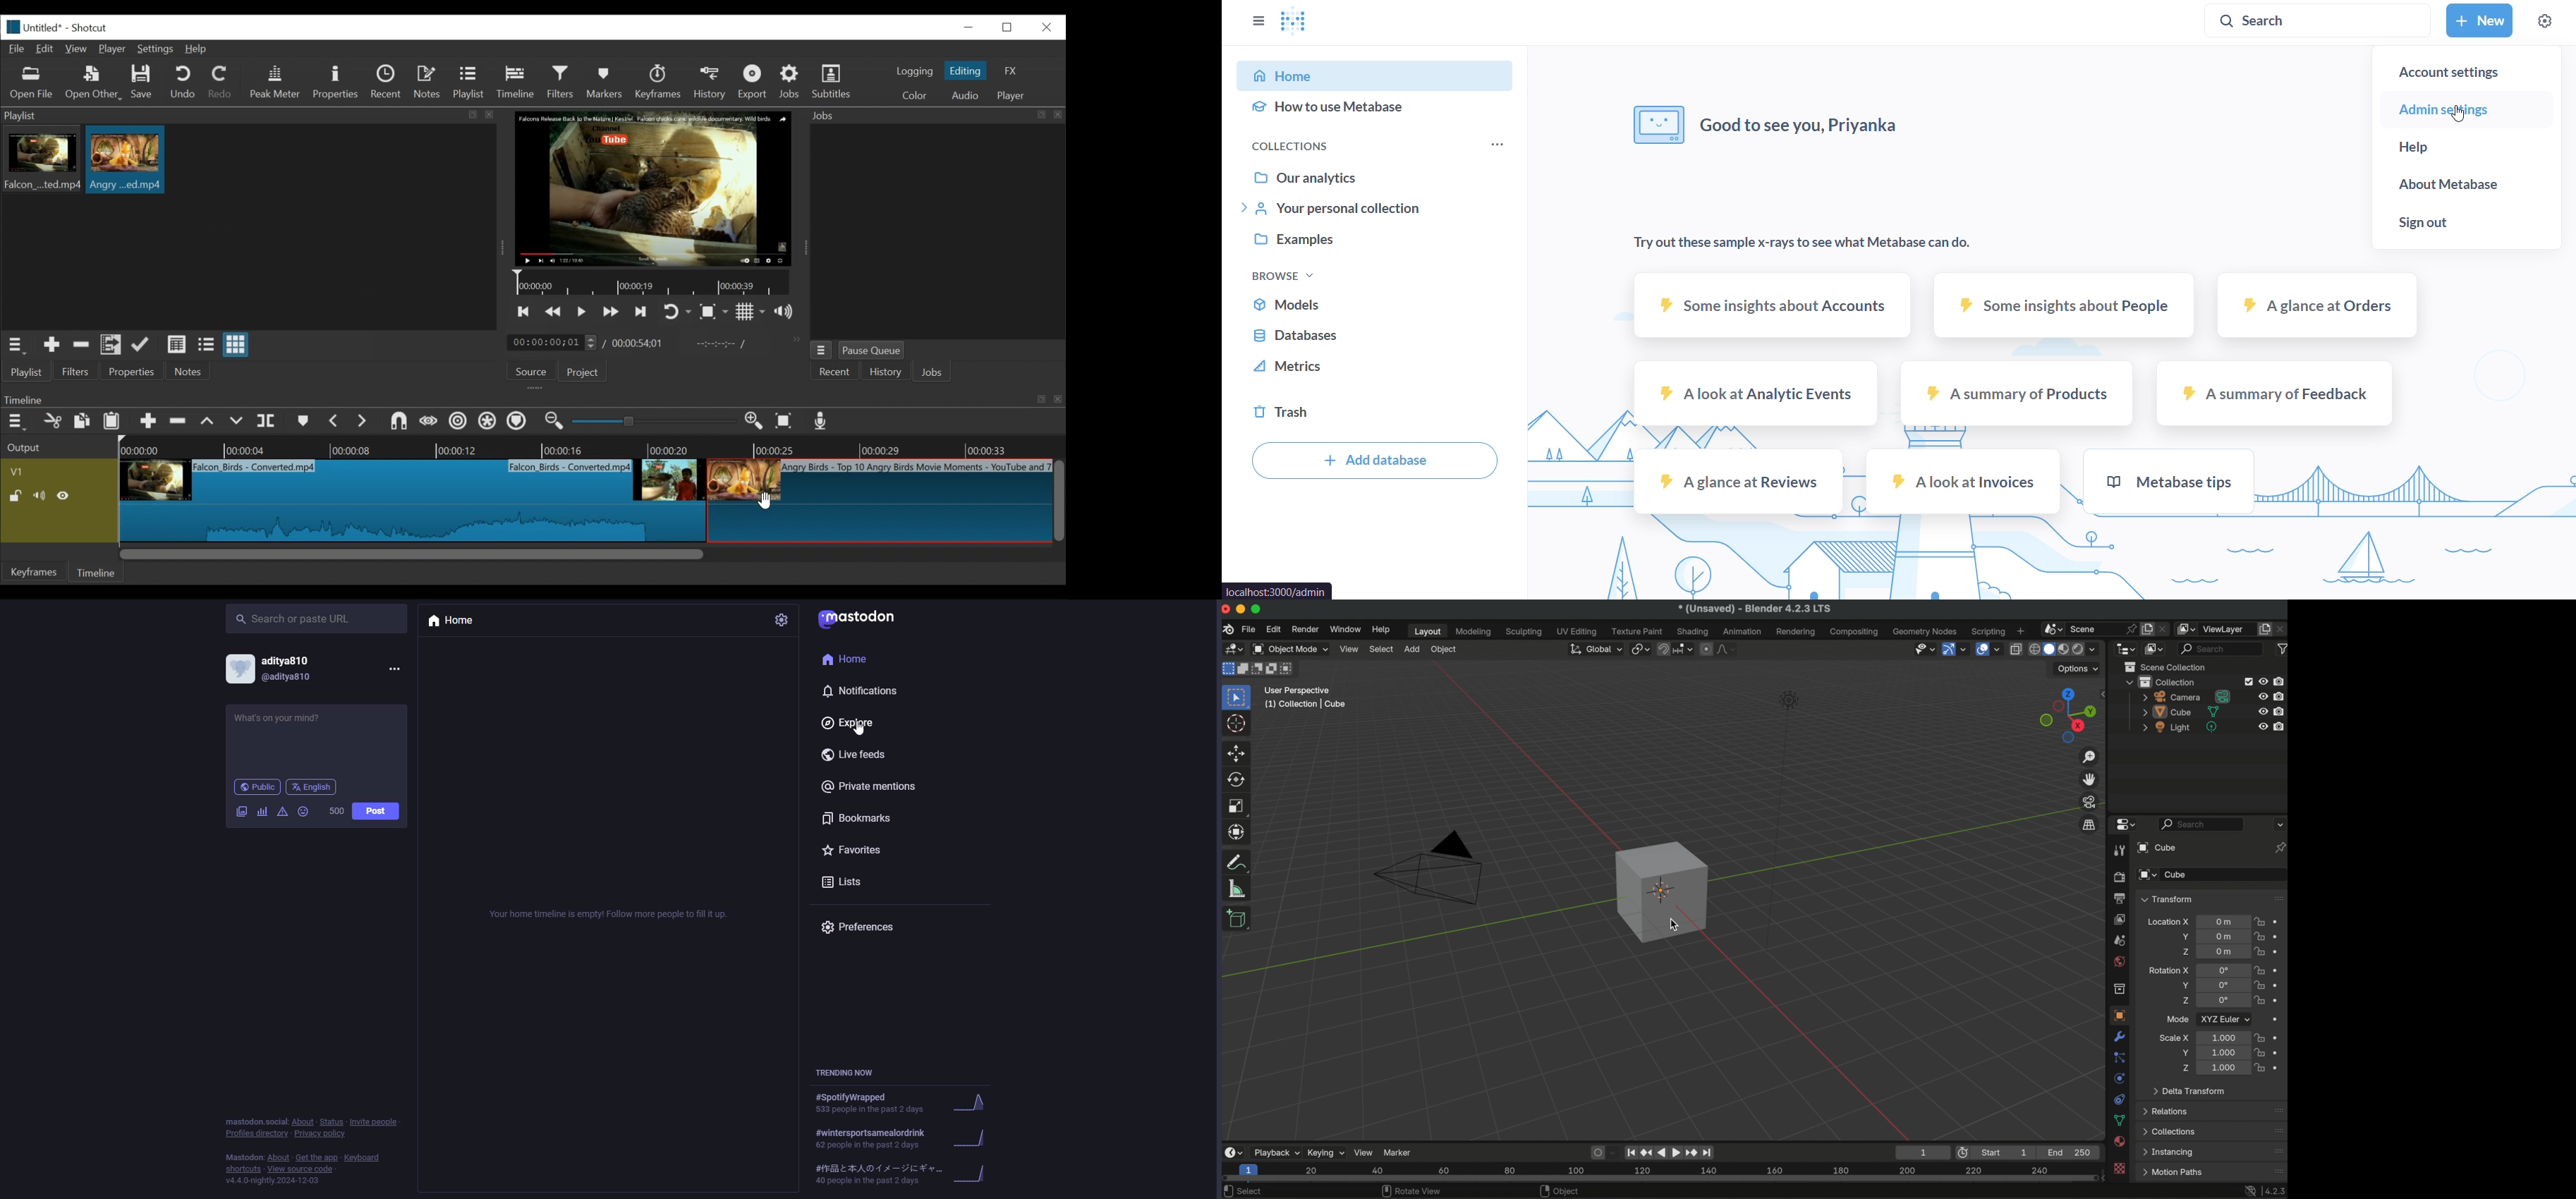 This screenshot has width=2576, height=1204. What do you see at coordinates (18, 344) in the screenshot?
I see `playlist menu` at bounding box center [18, 344].